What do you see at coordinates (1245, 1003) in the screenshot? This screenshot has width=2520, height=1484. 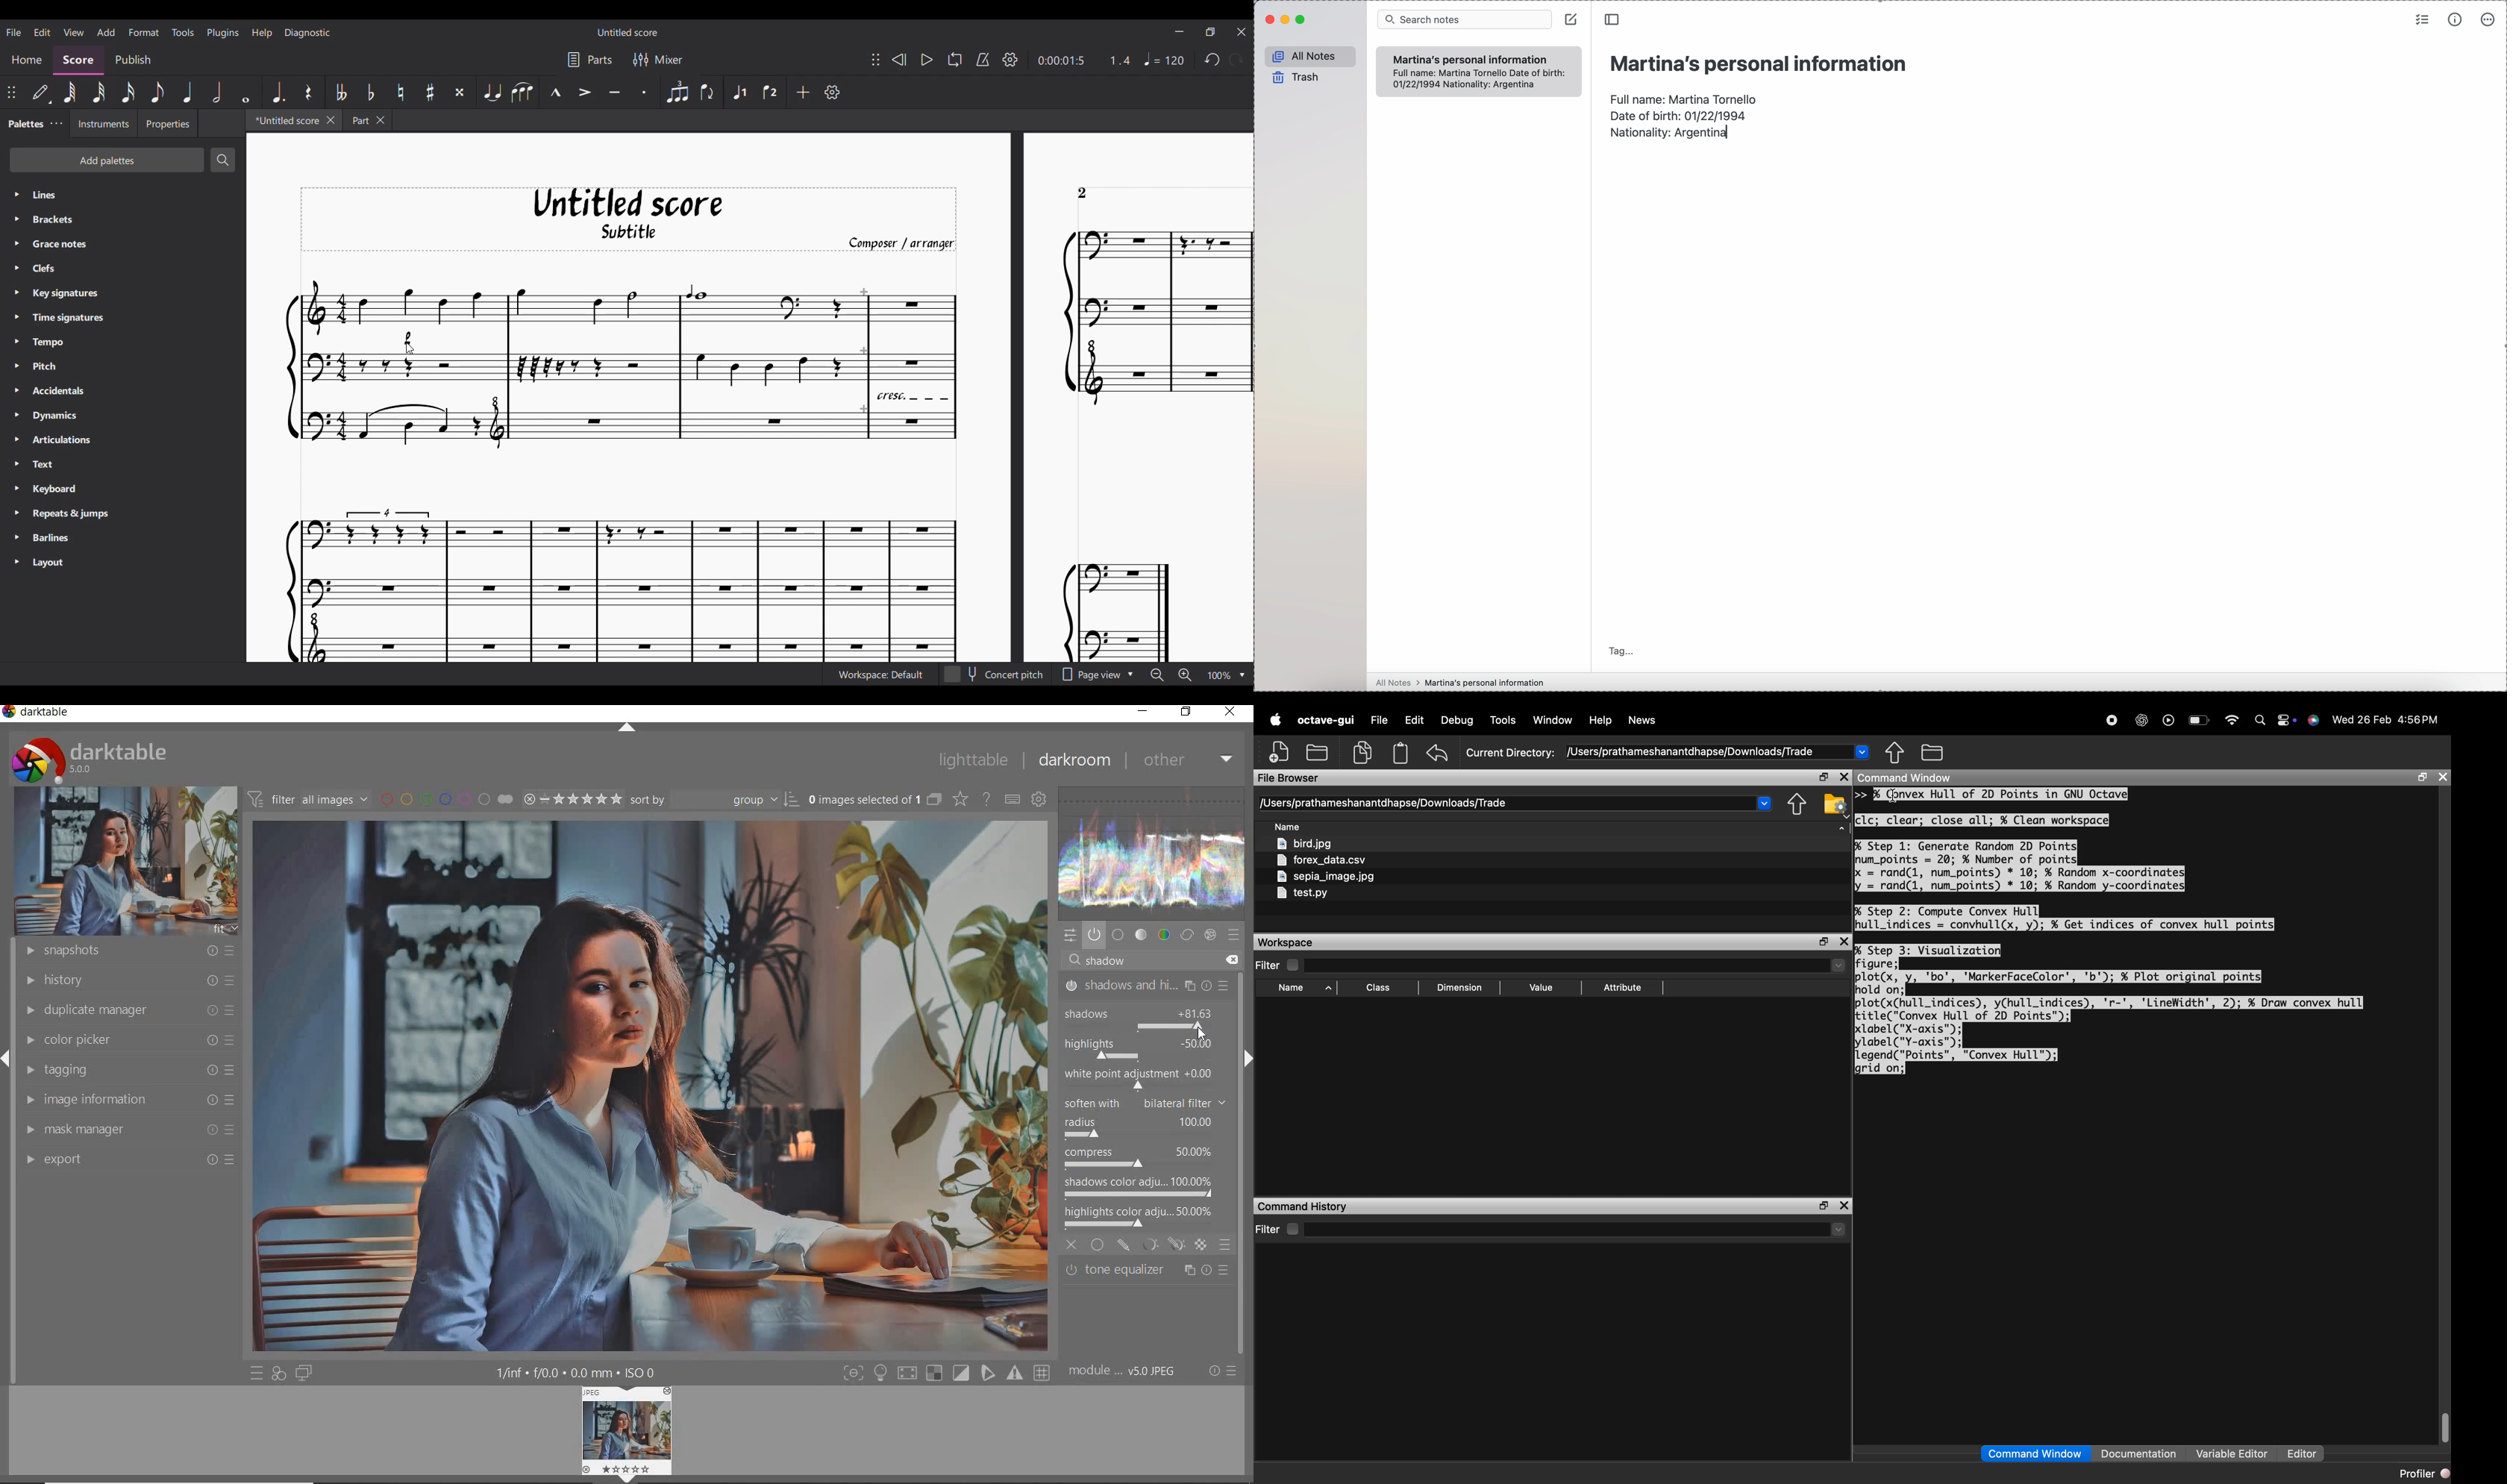 I see `scrollbar` at bounding box center [1245, 1003].